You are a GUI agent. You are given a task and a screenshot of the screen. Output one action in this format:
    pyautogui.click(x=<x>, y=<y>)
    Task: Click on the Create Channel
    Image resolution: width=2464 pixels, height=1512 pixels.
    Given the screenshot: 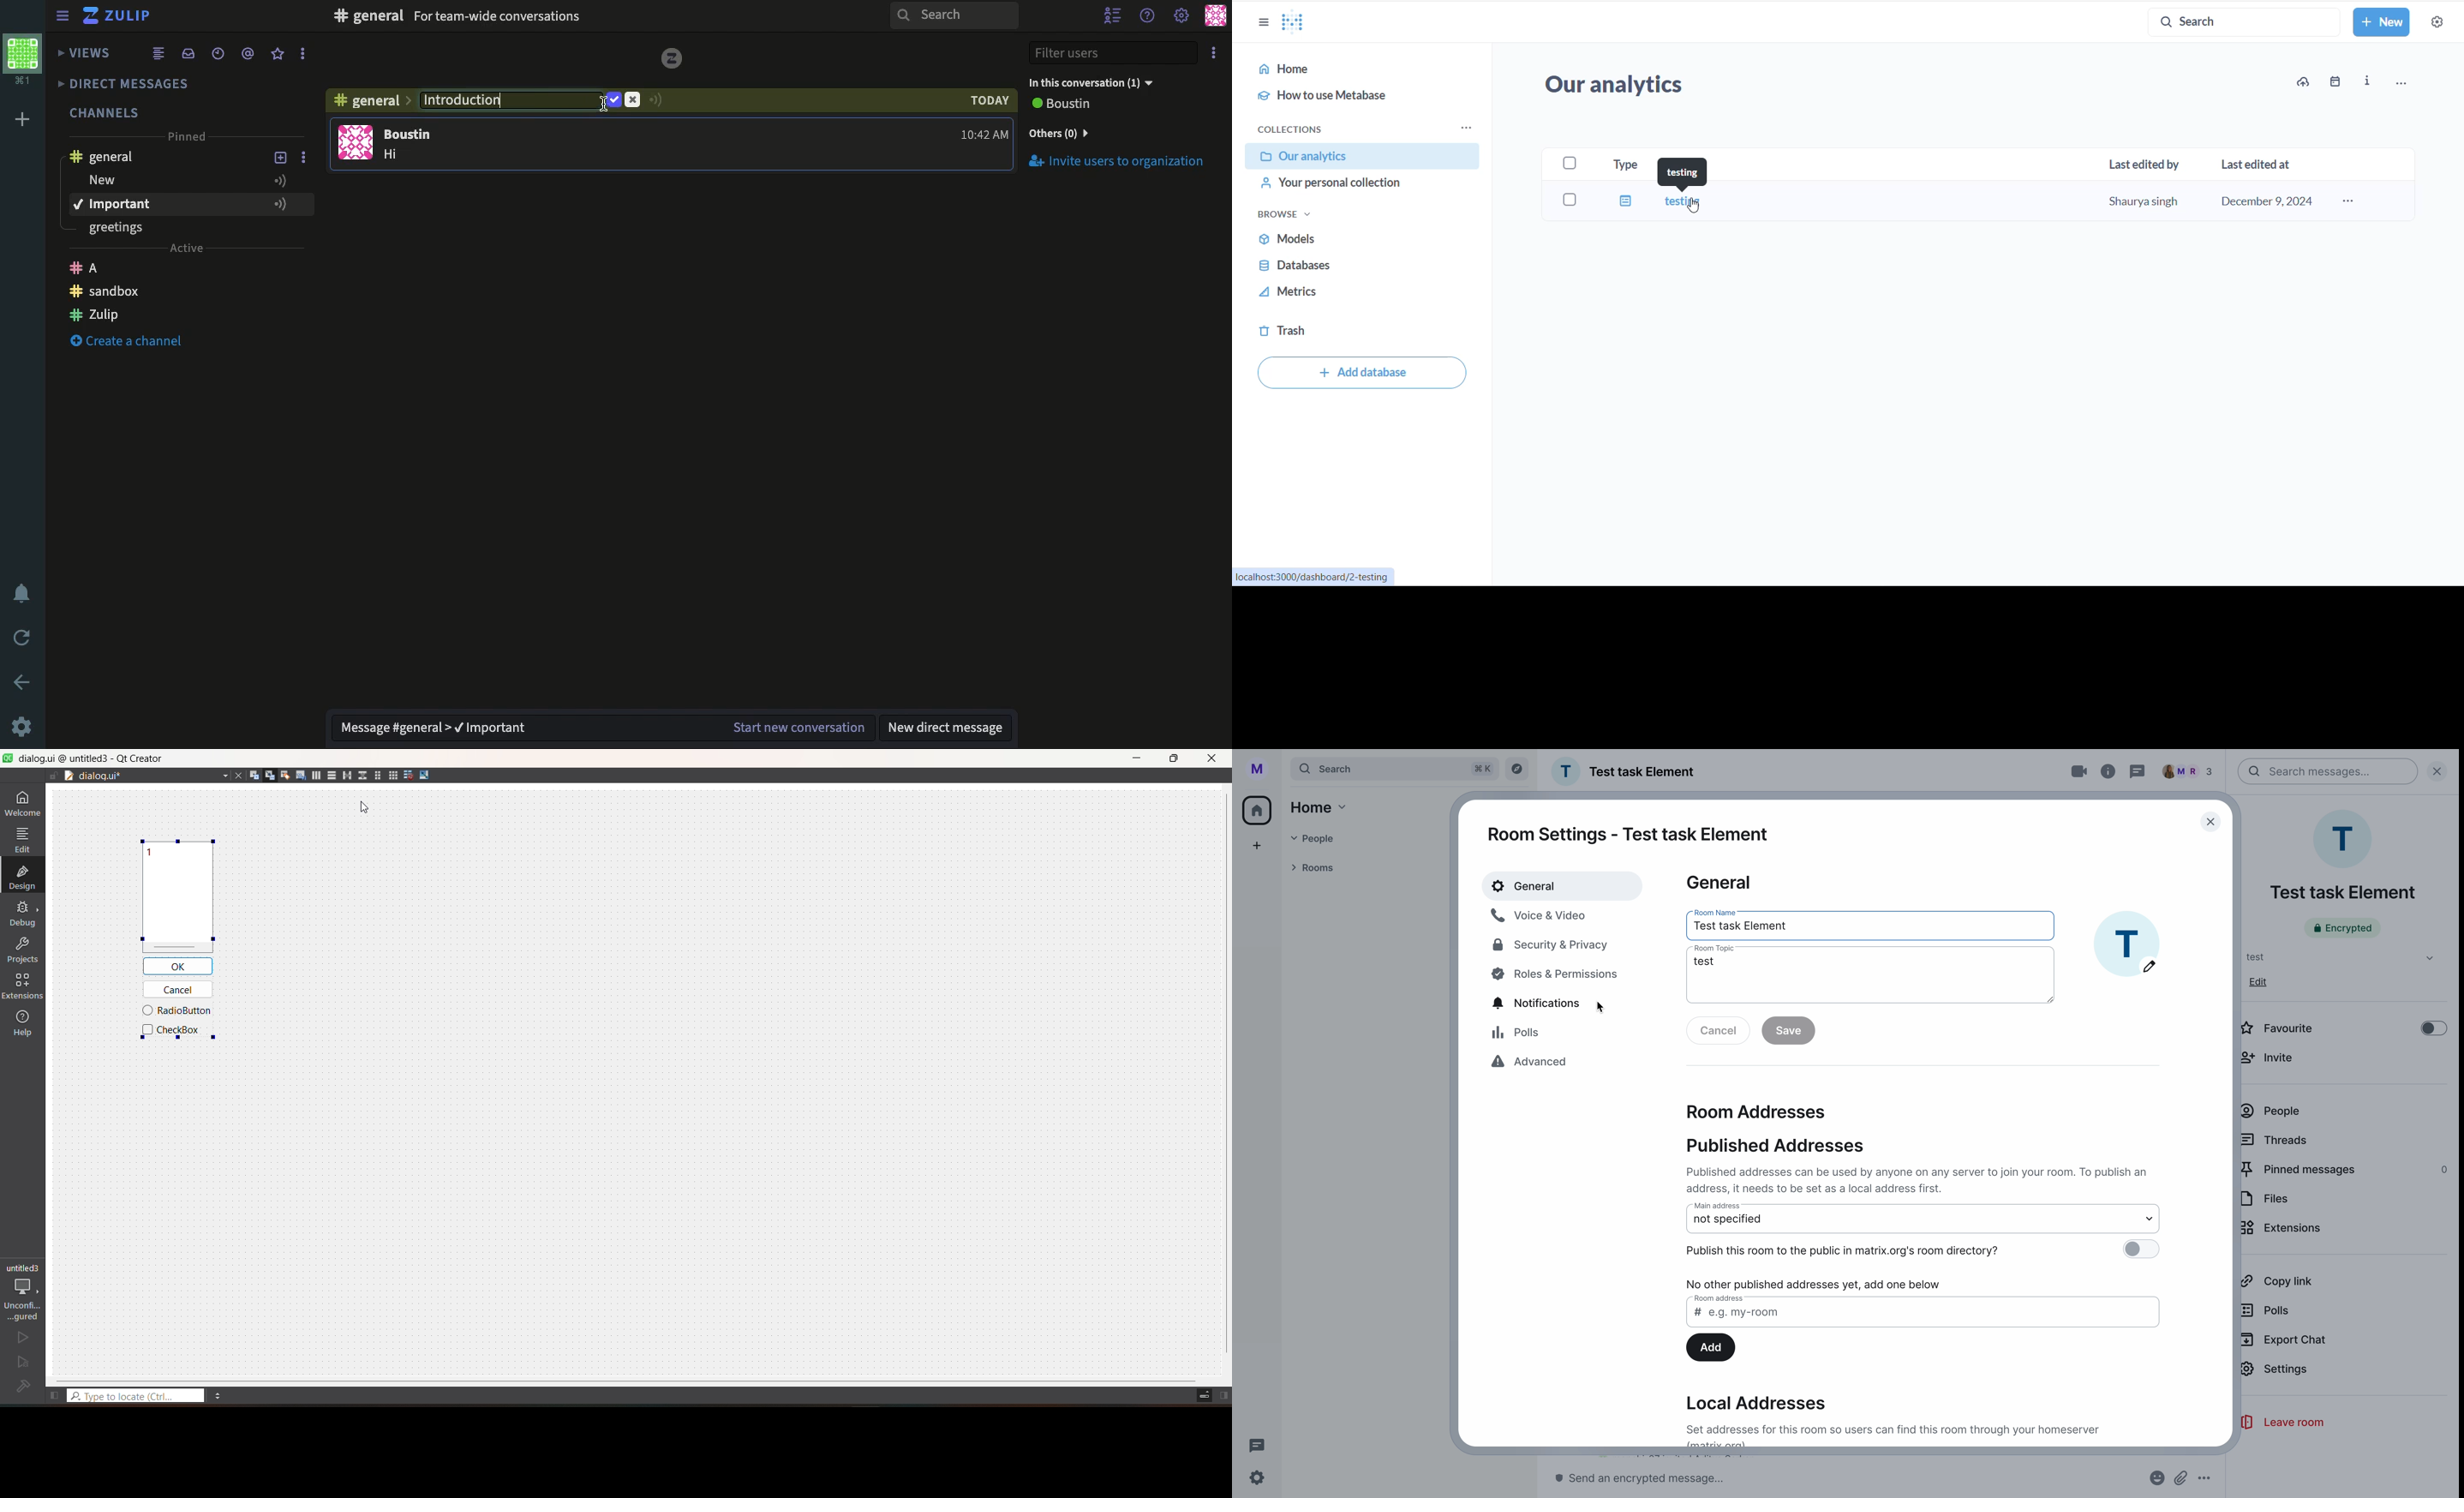 What is the action you would take?
    pyautogui.click(x=140, y=345)
    